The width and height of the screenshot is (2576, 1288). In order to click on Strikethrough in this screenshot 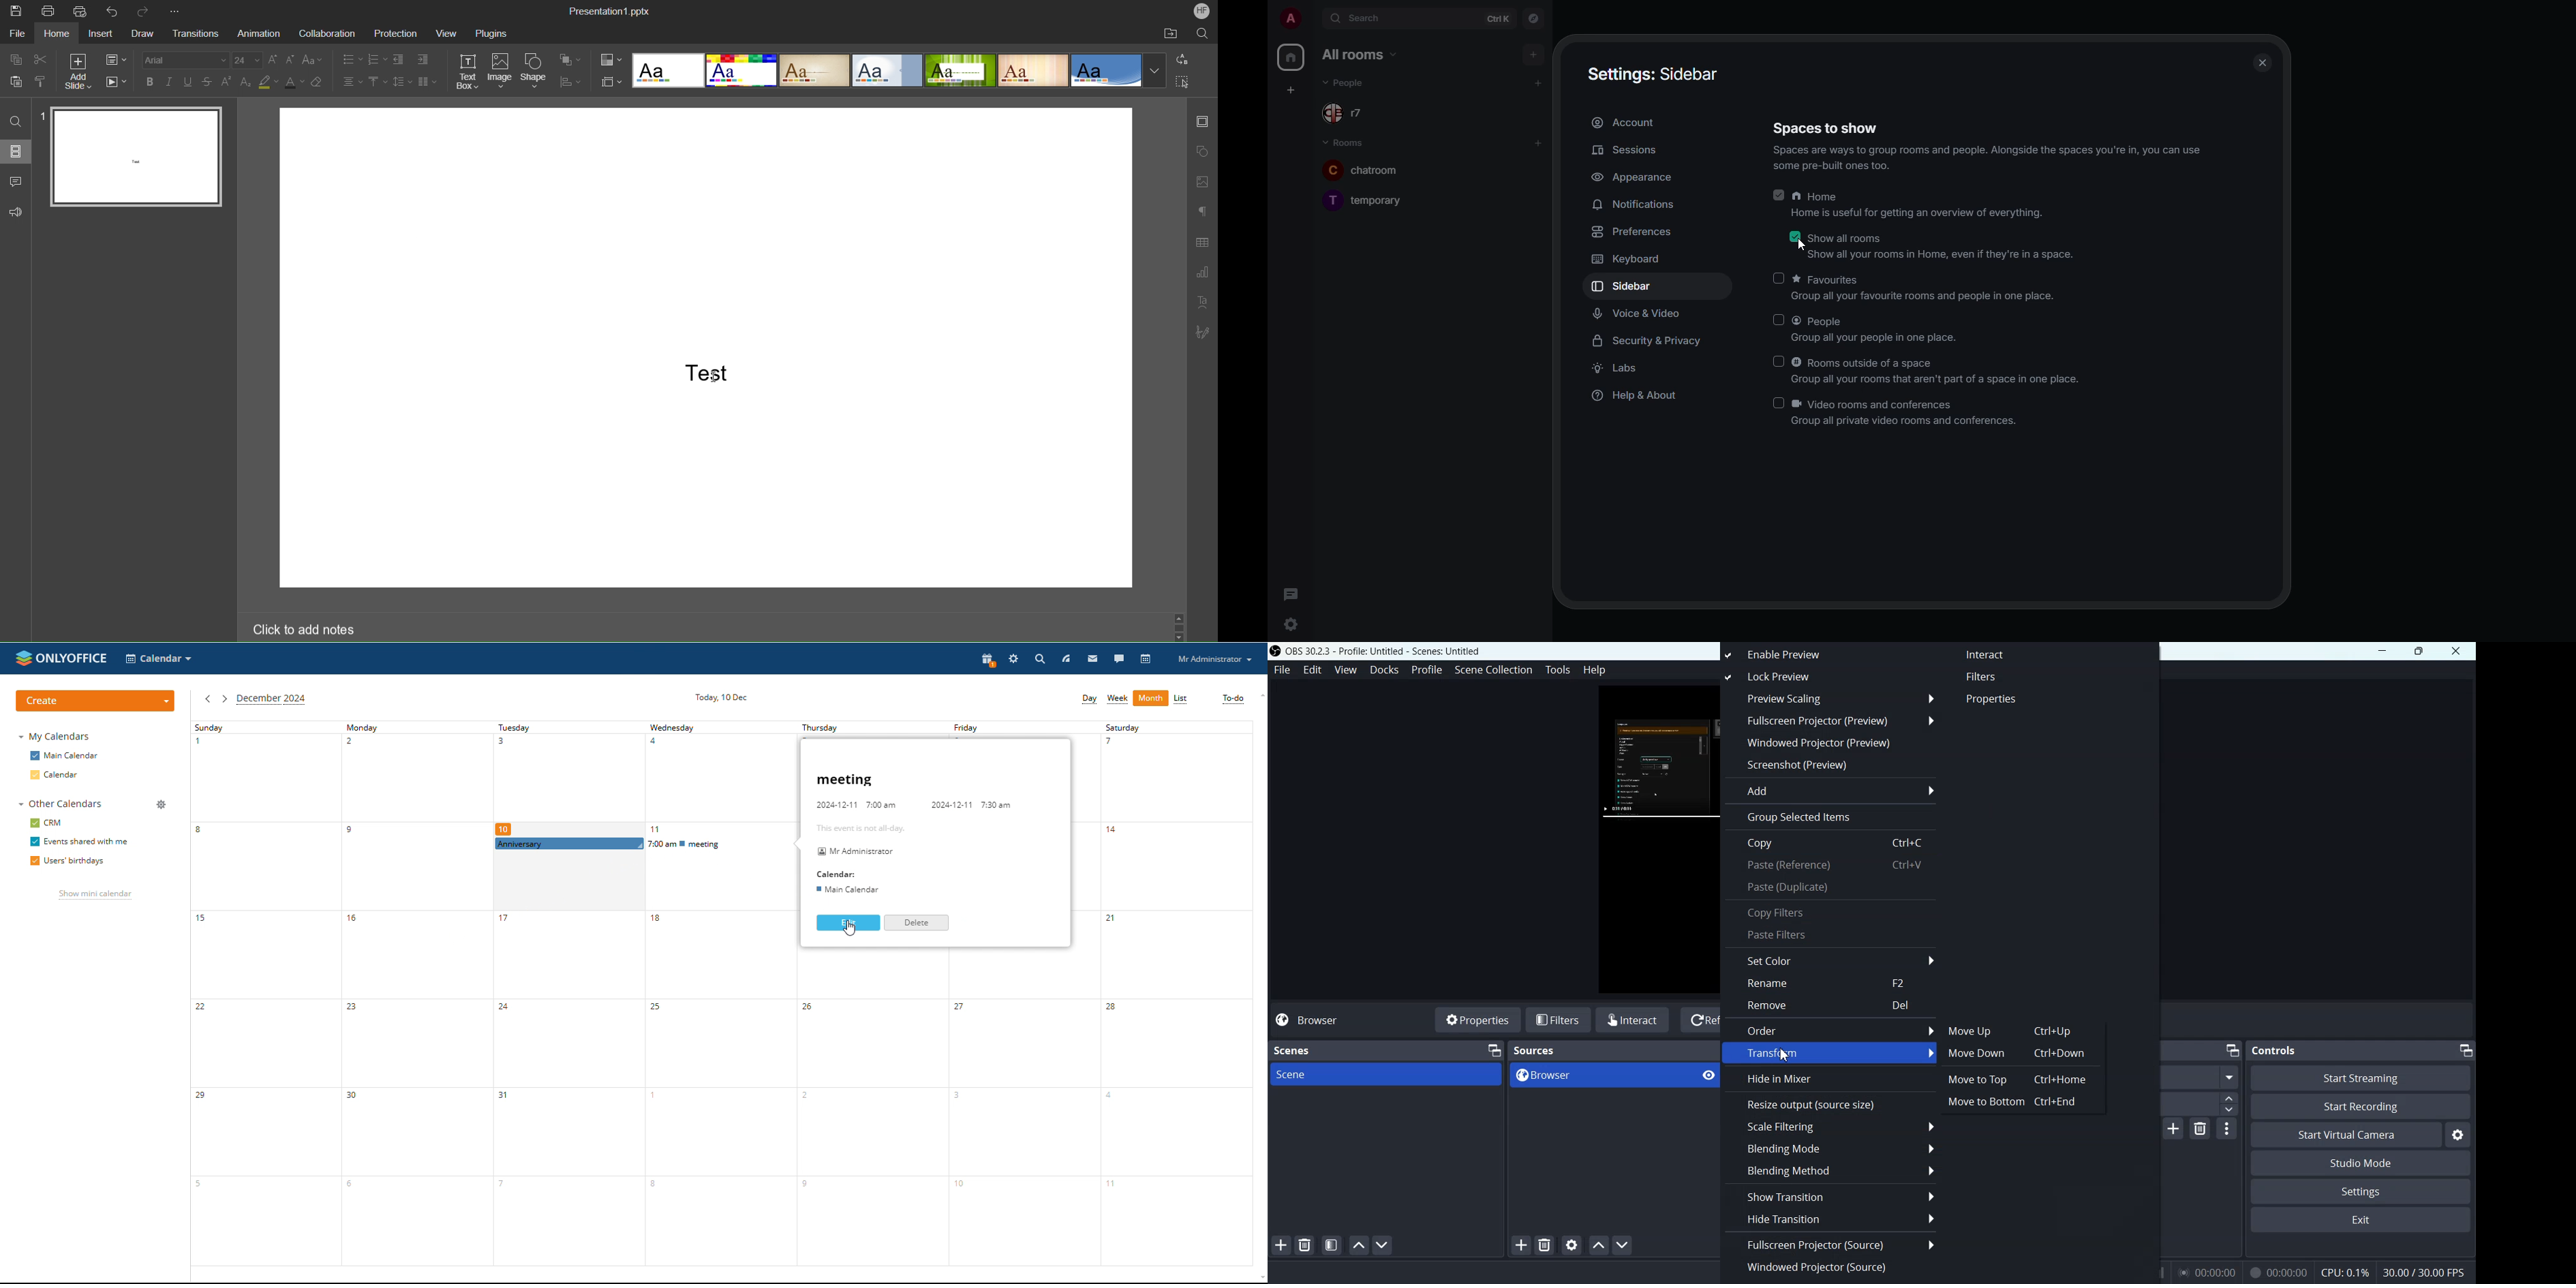, I will do `click(208, 82)`.